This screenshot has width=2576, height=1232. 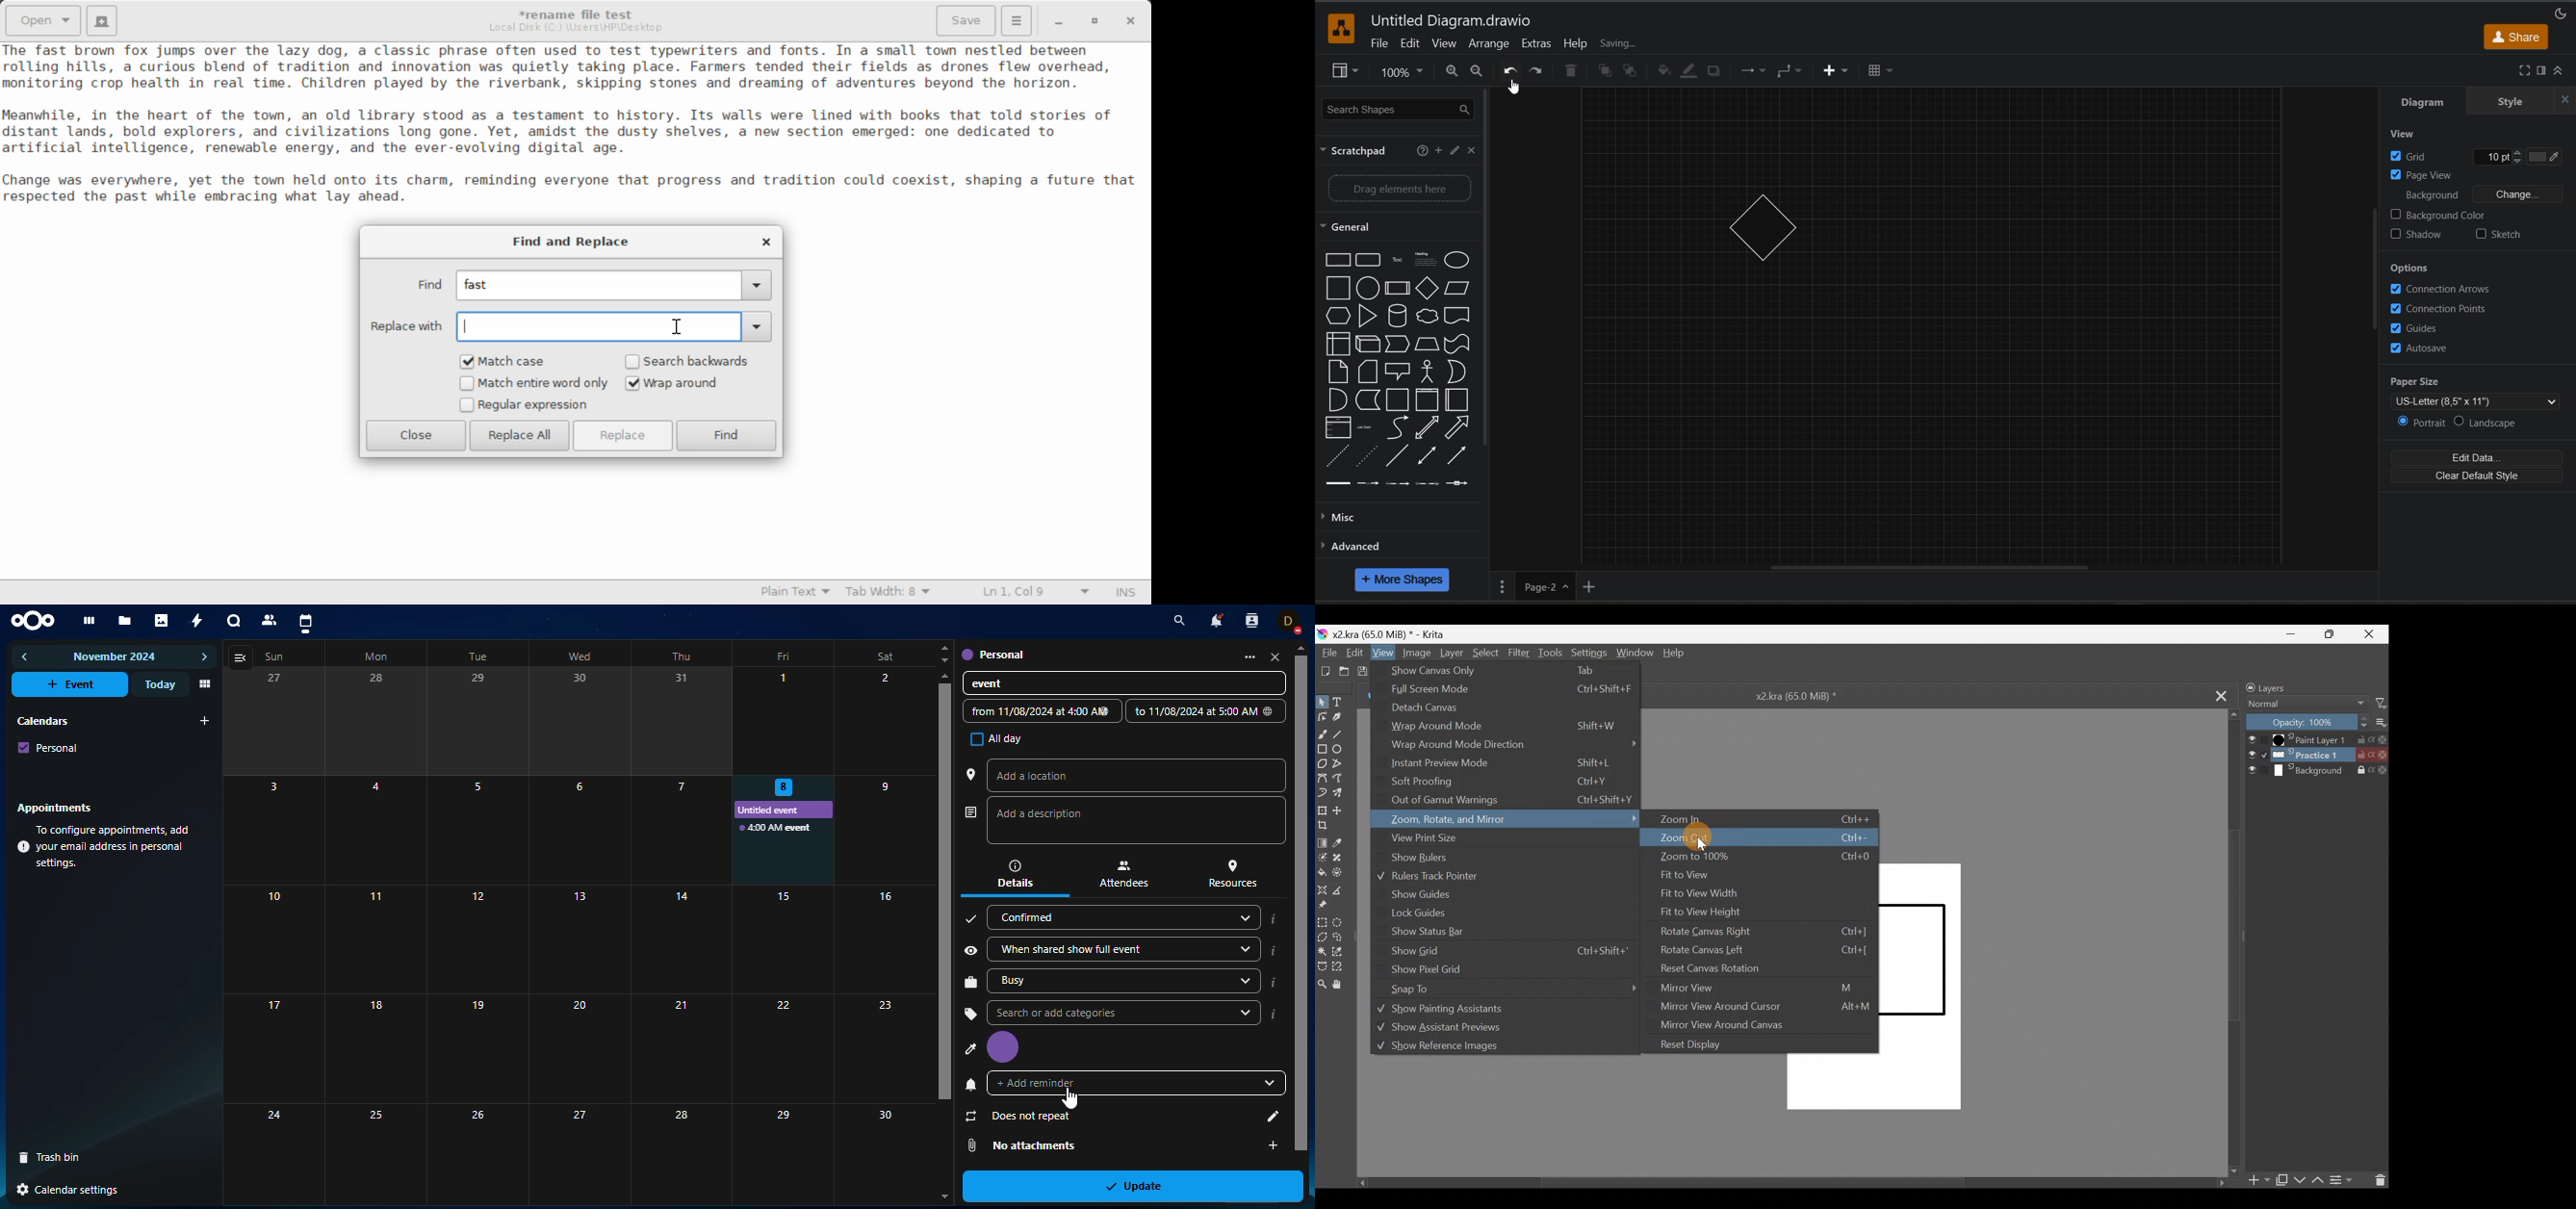 I want to click on Soft proofing, so click(x=1508, y=782).